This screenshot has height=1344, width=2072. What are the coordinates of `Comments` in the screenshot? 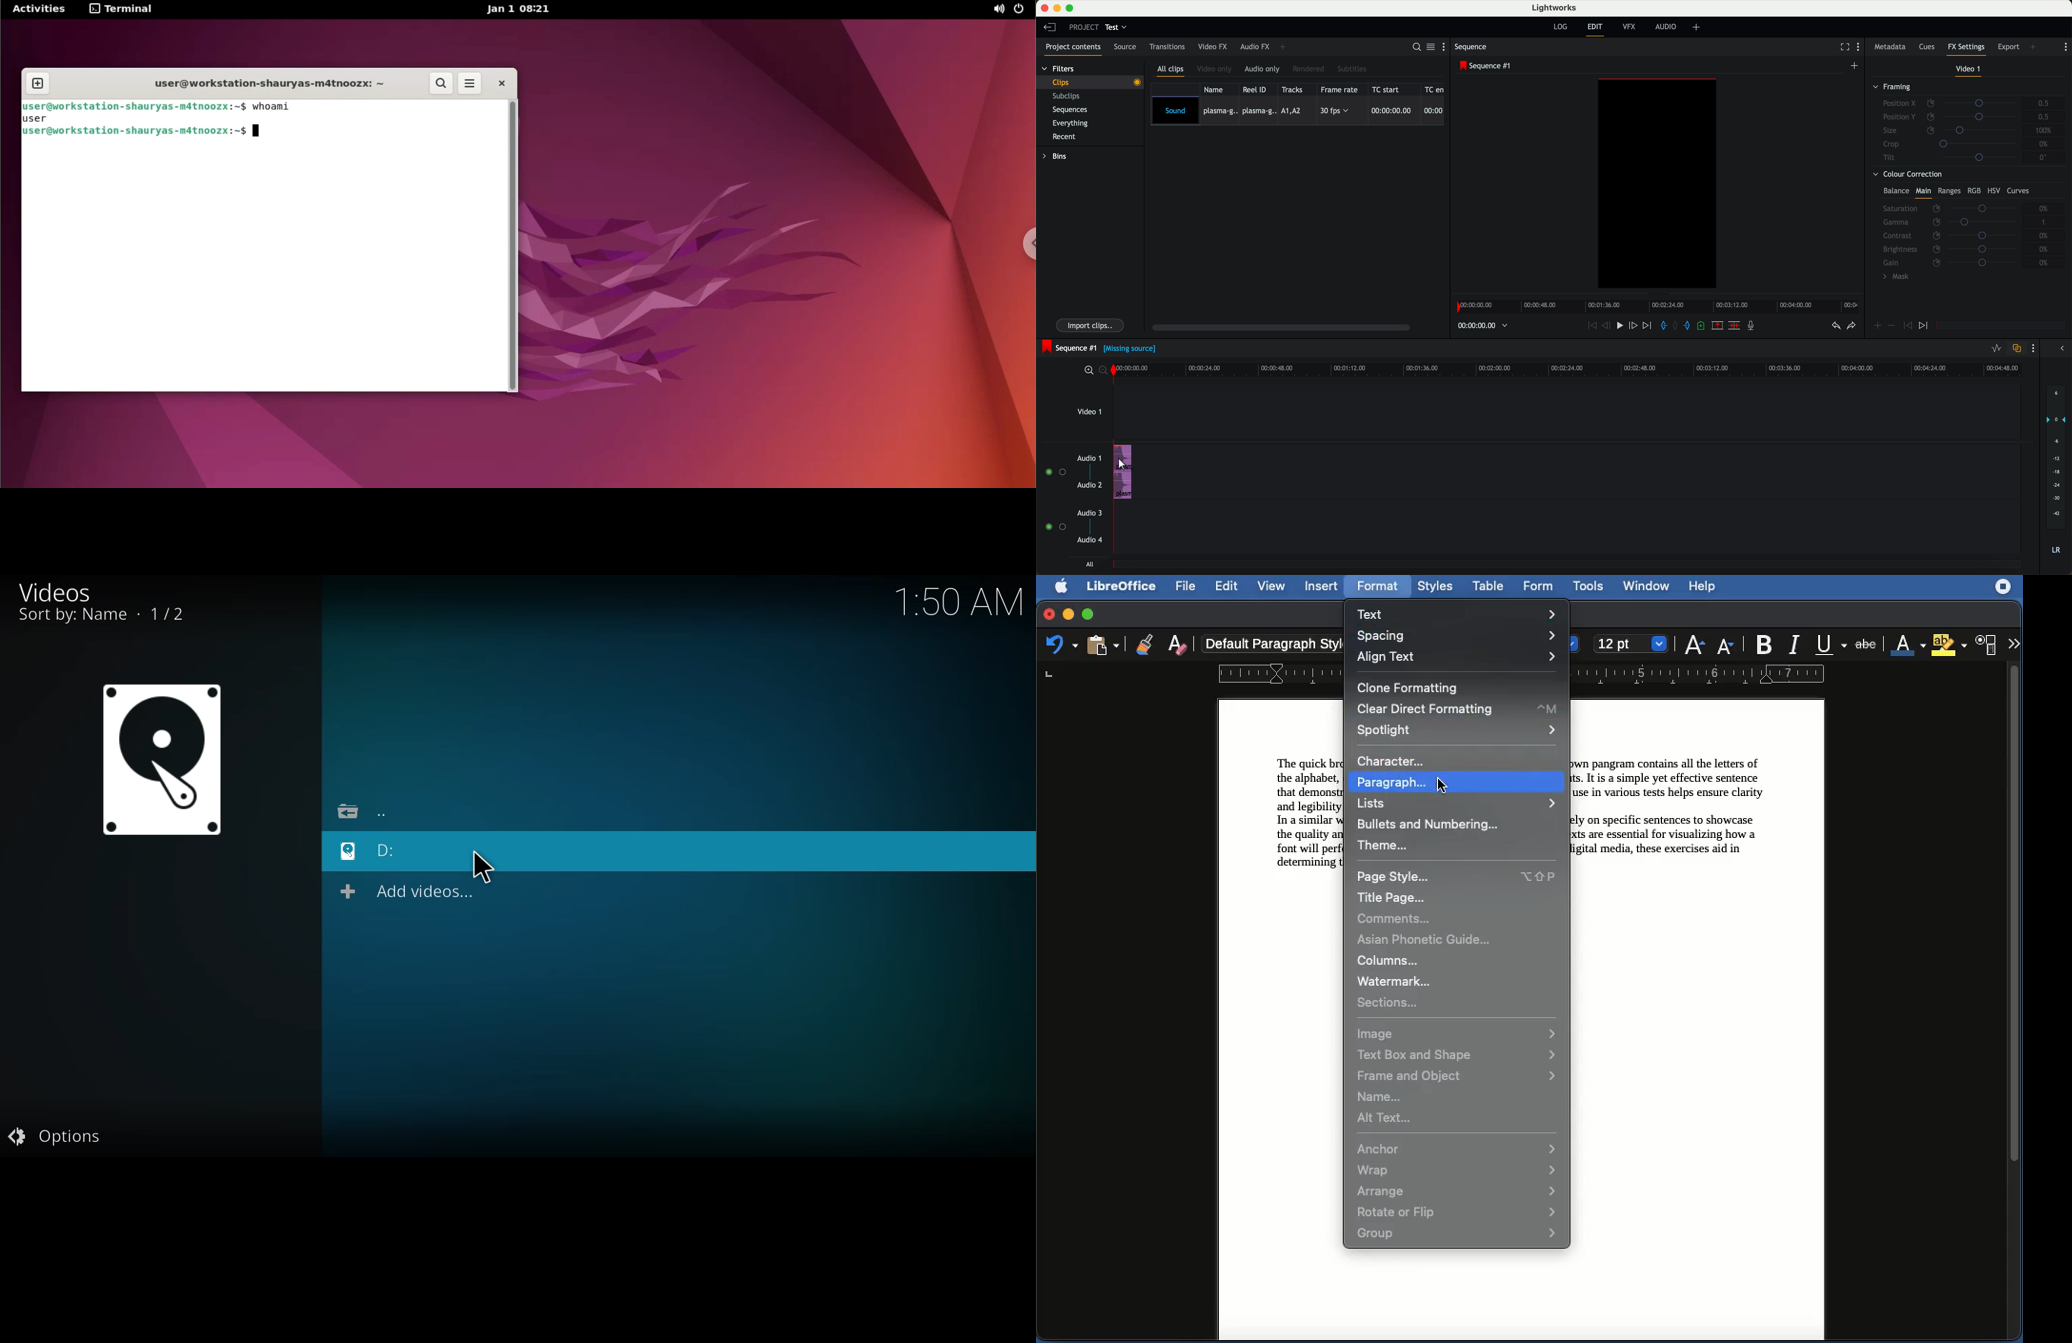 It's located at (1405, 920).